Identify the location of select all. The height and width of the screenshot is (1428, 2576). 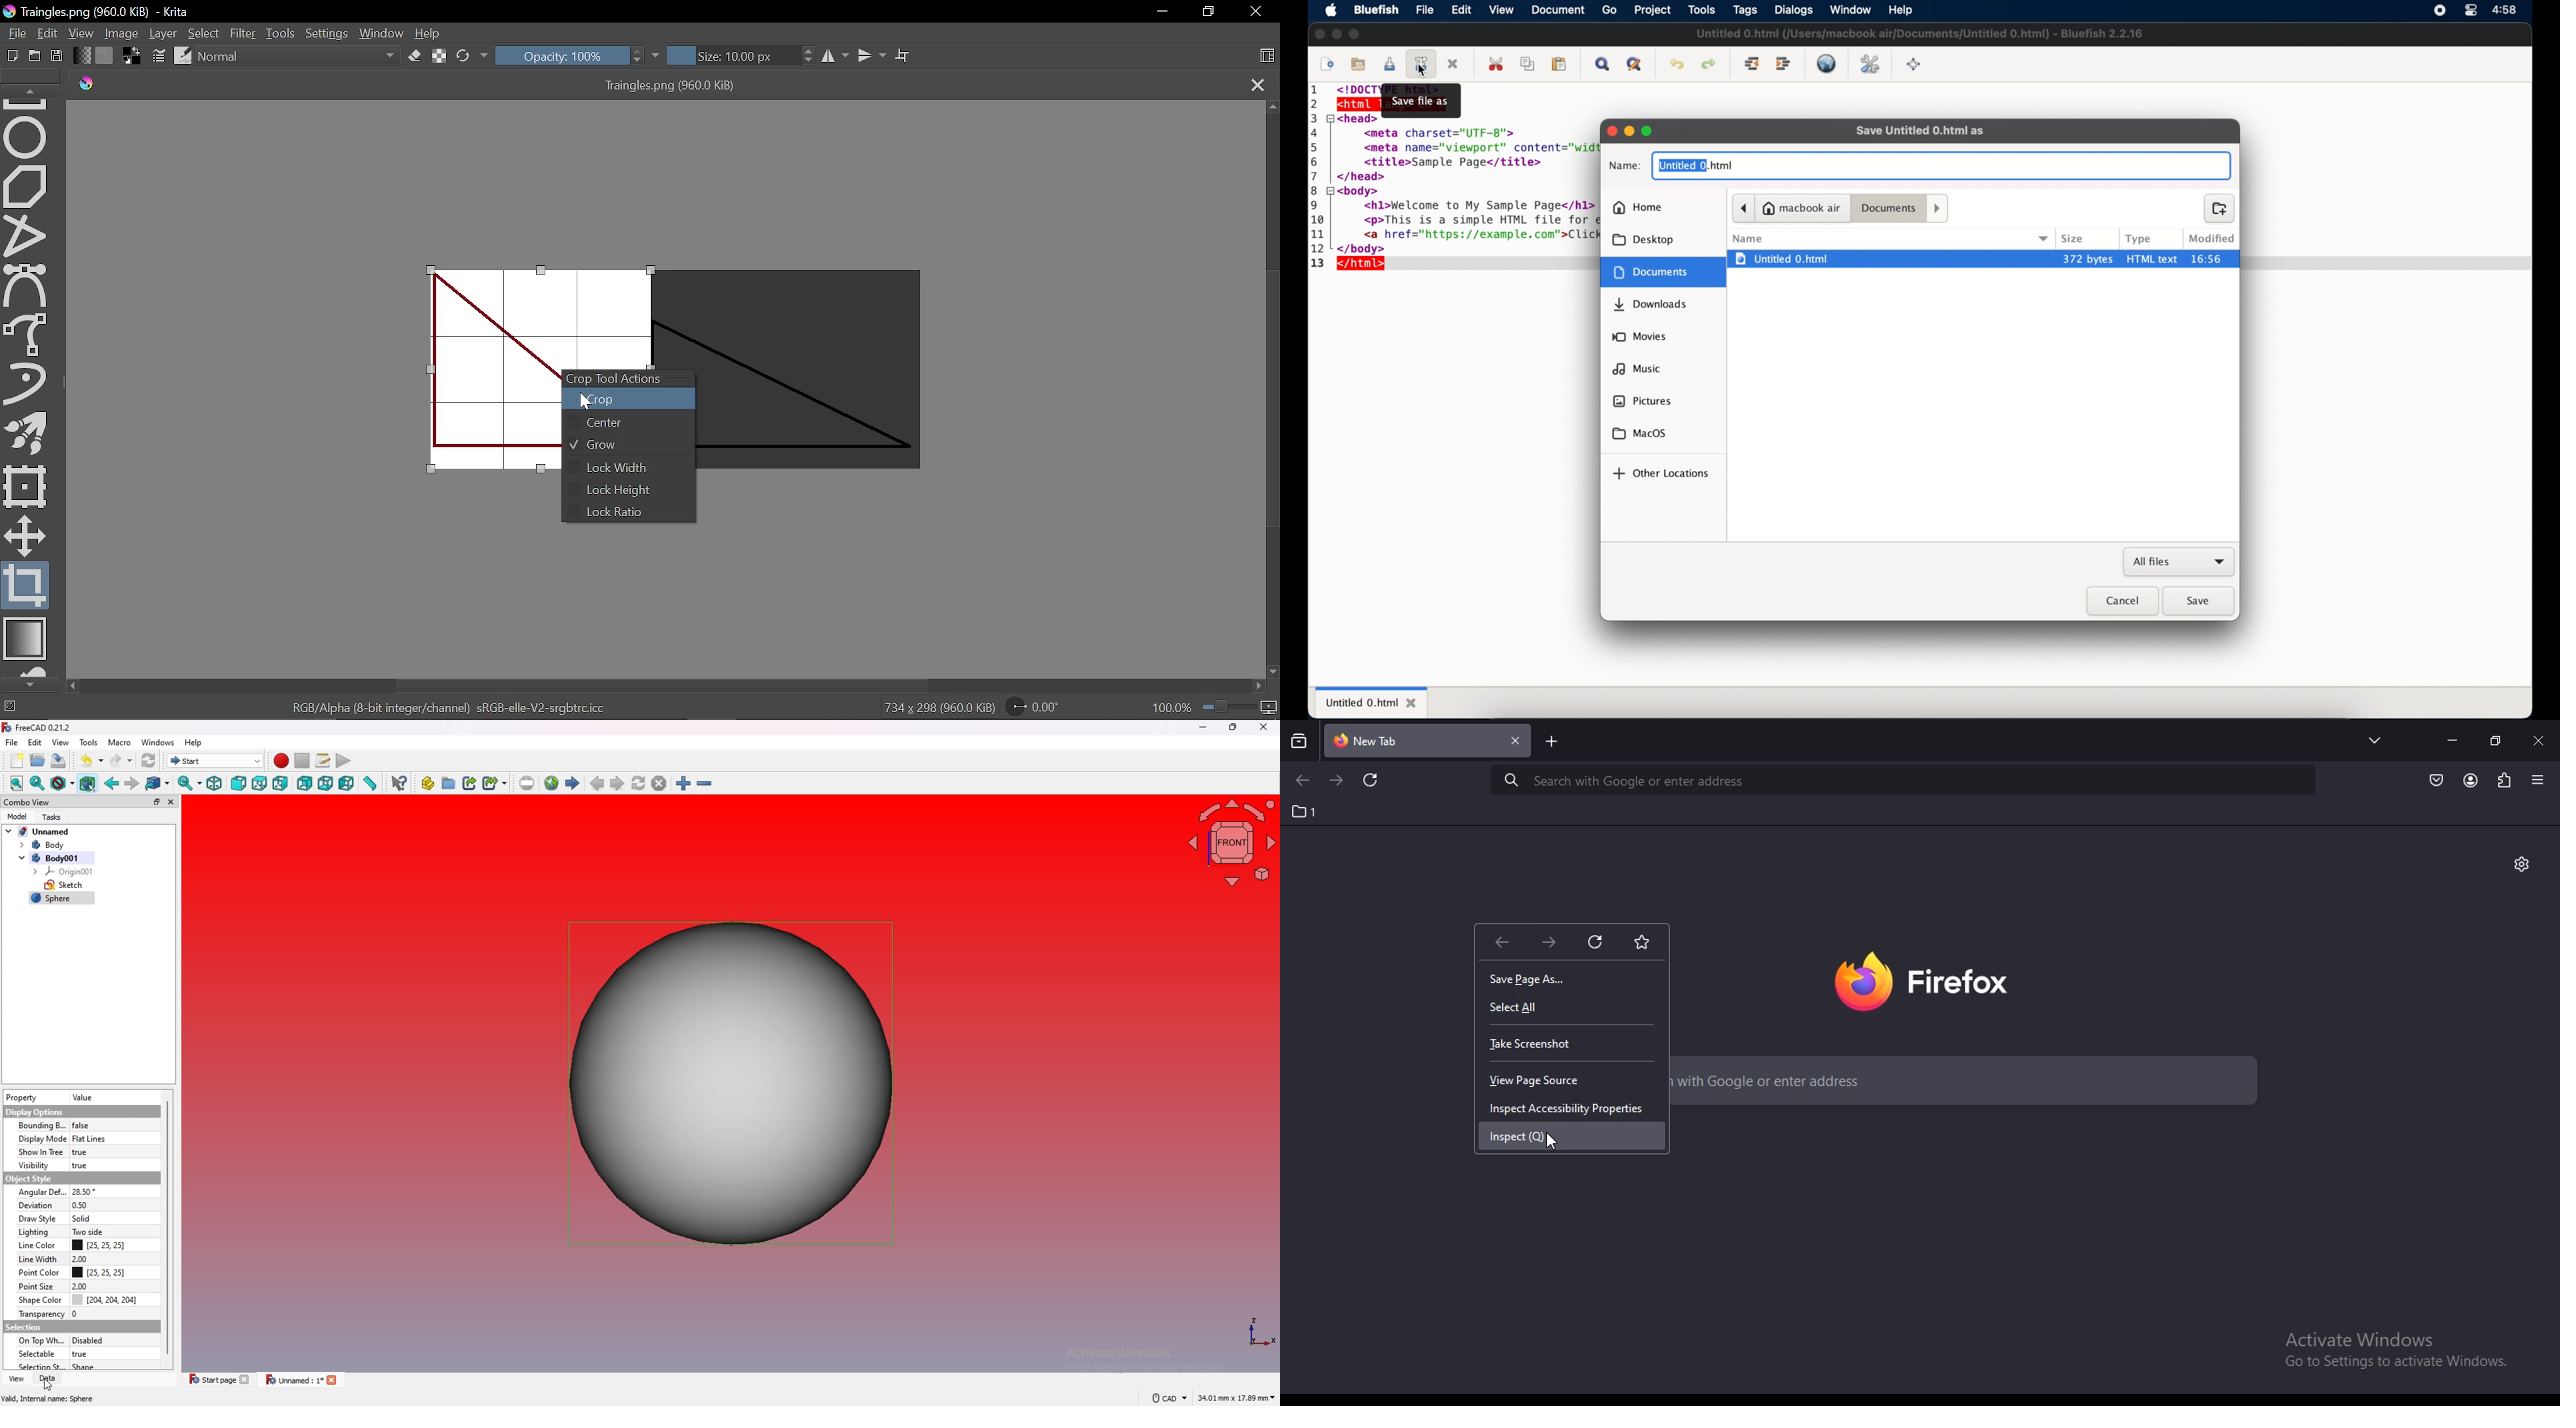
(1520, 1008).